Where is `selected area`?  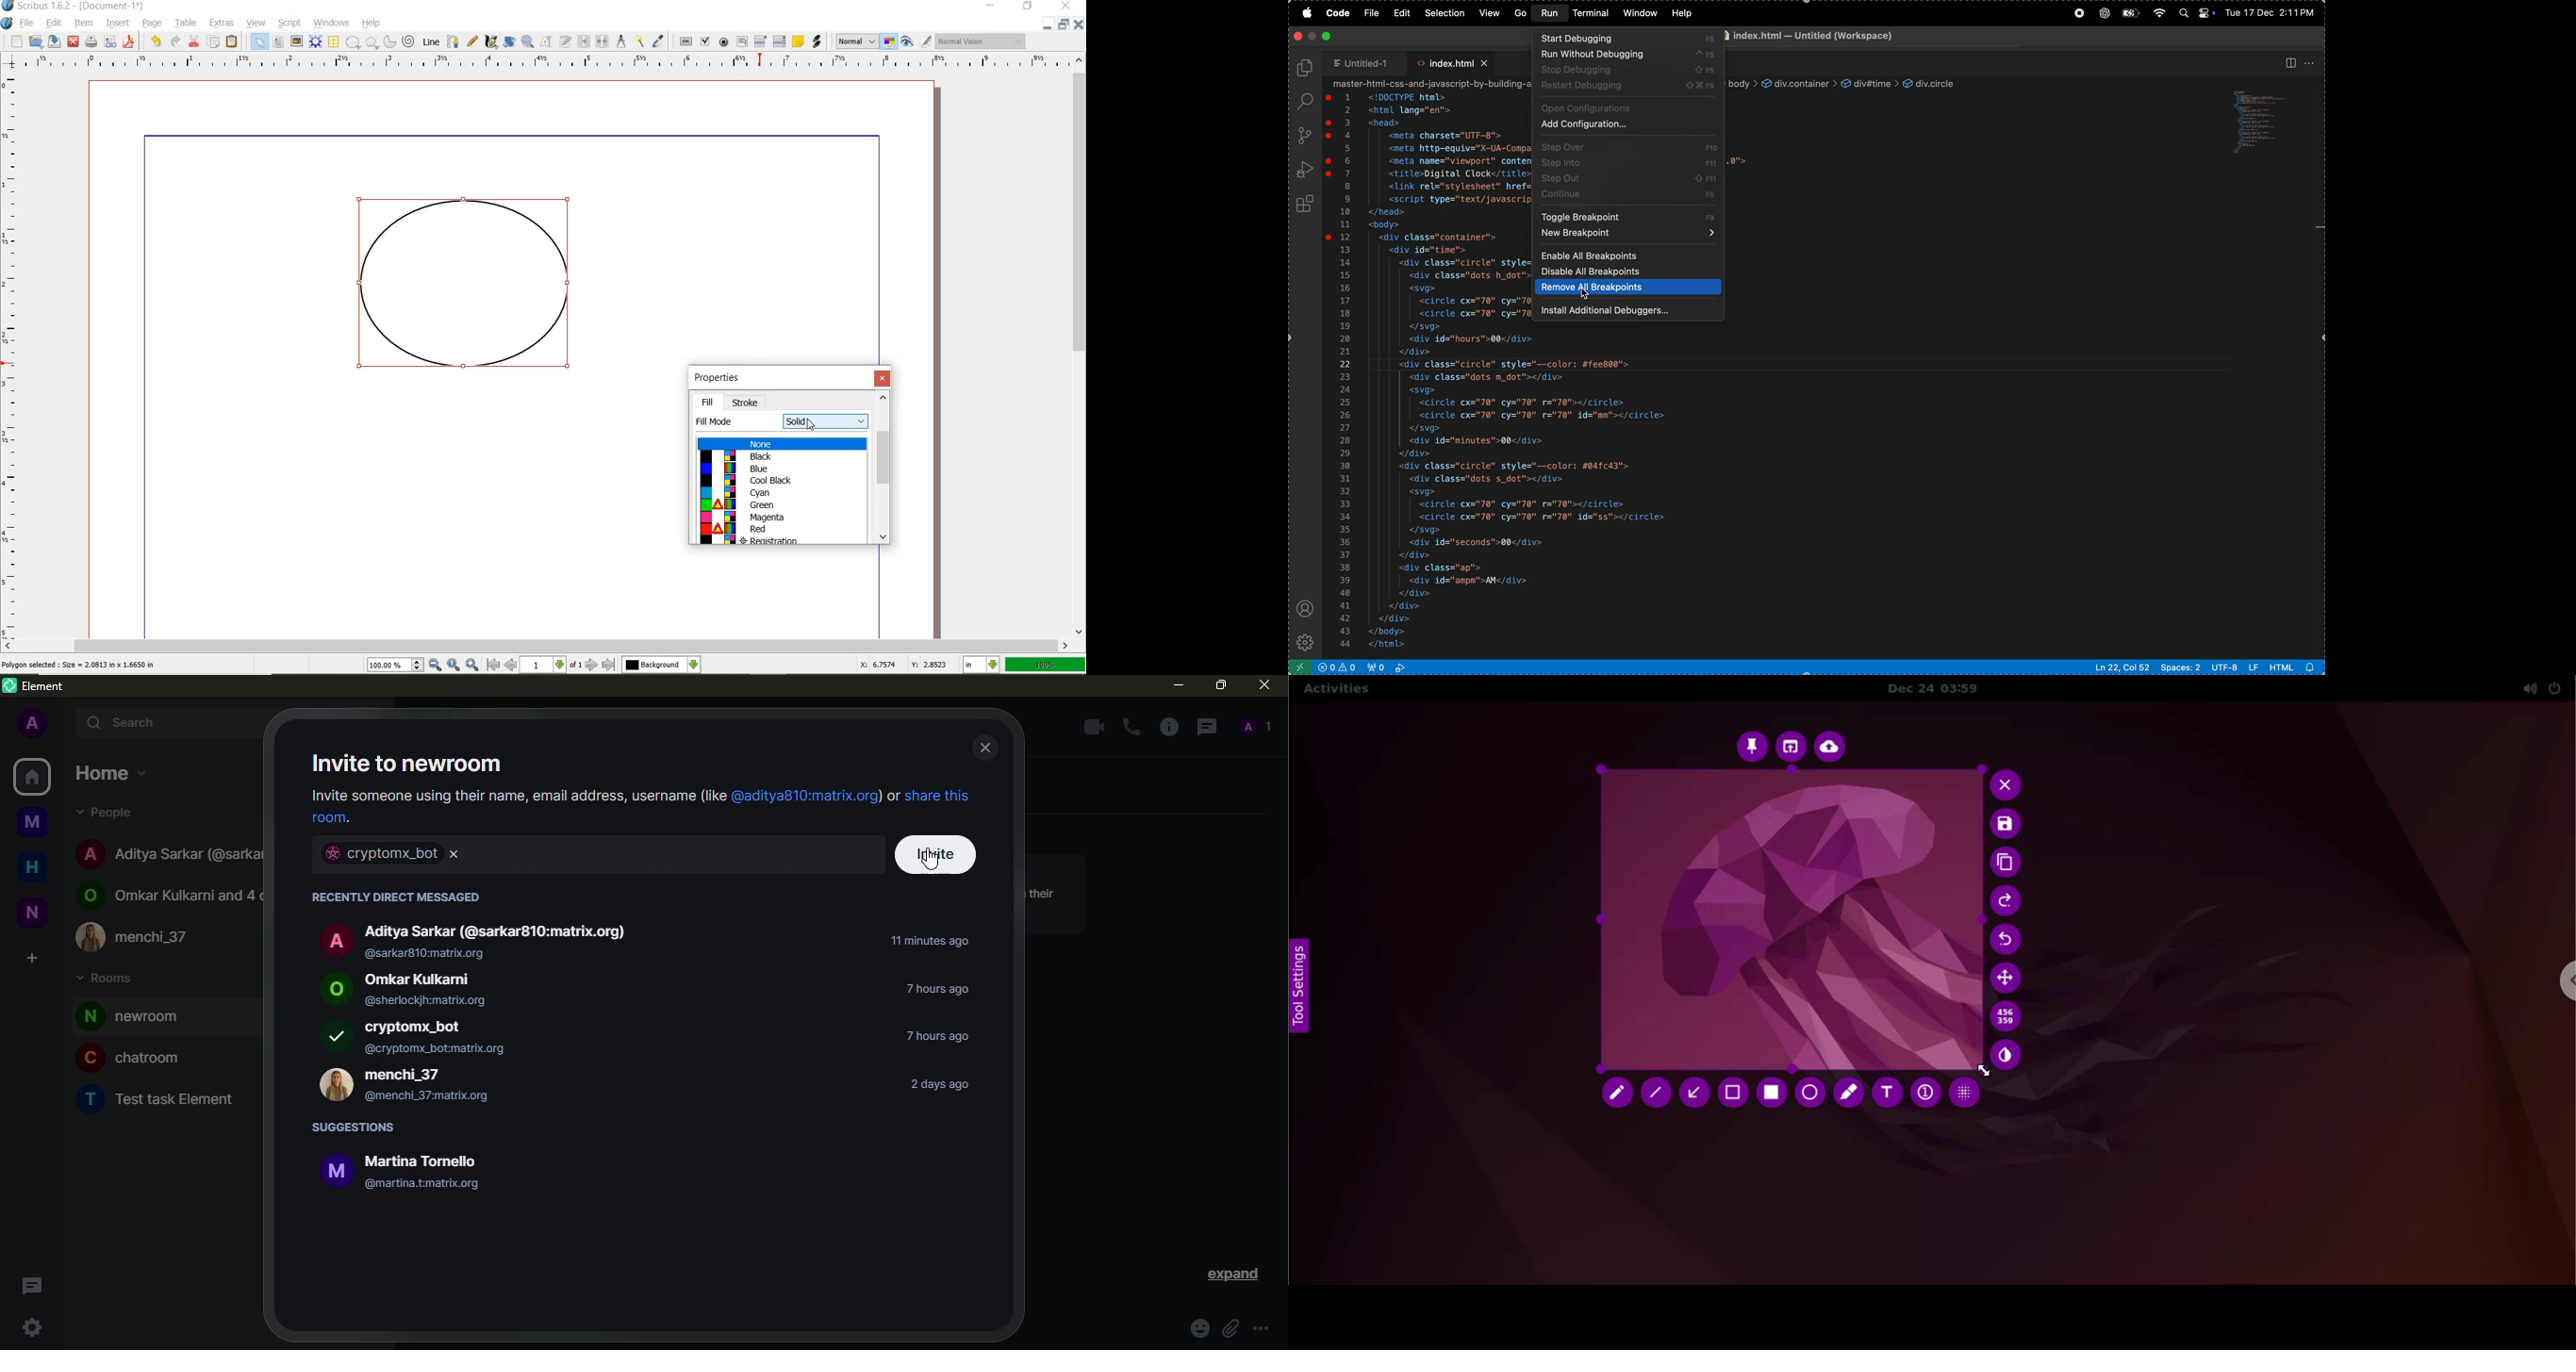 selected area is located at coordinates (1793, 921).